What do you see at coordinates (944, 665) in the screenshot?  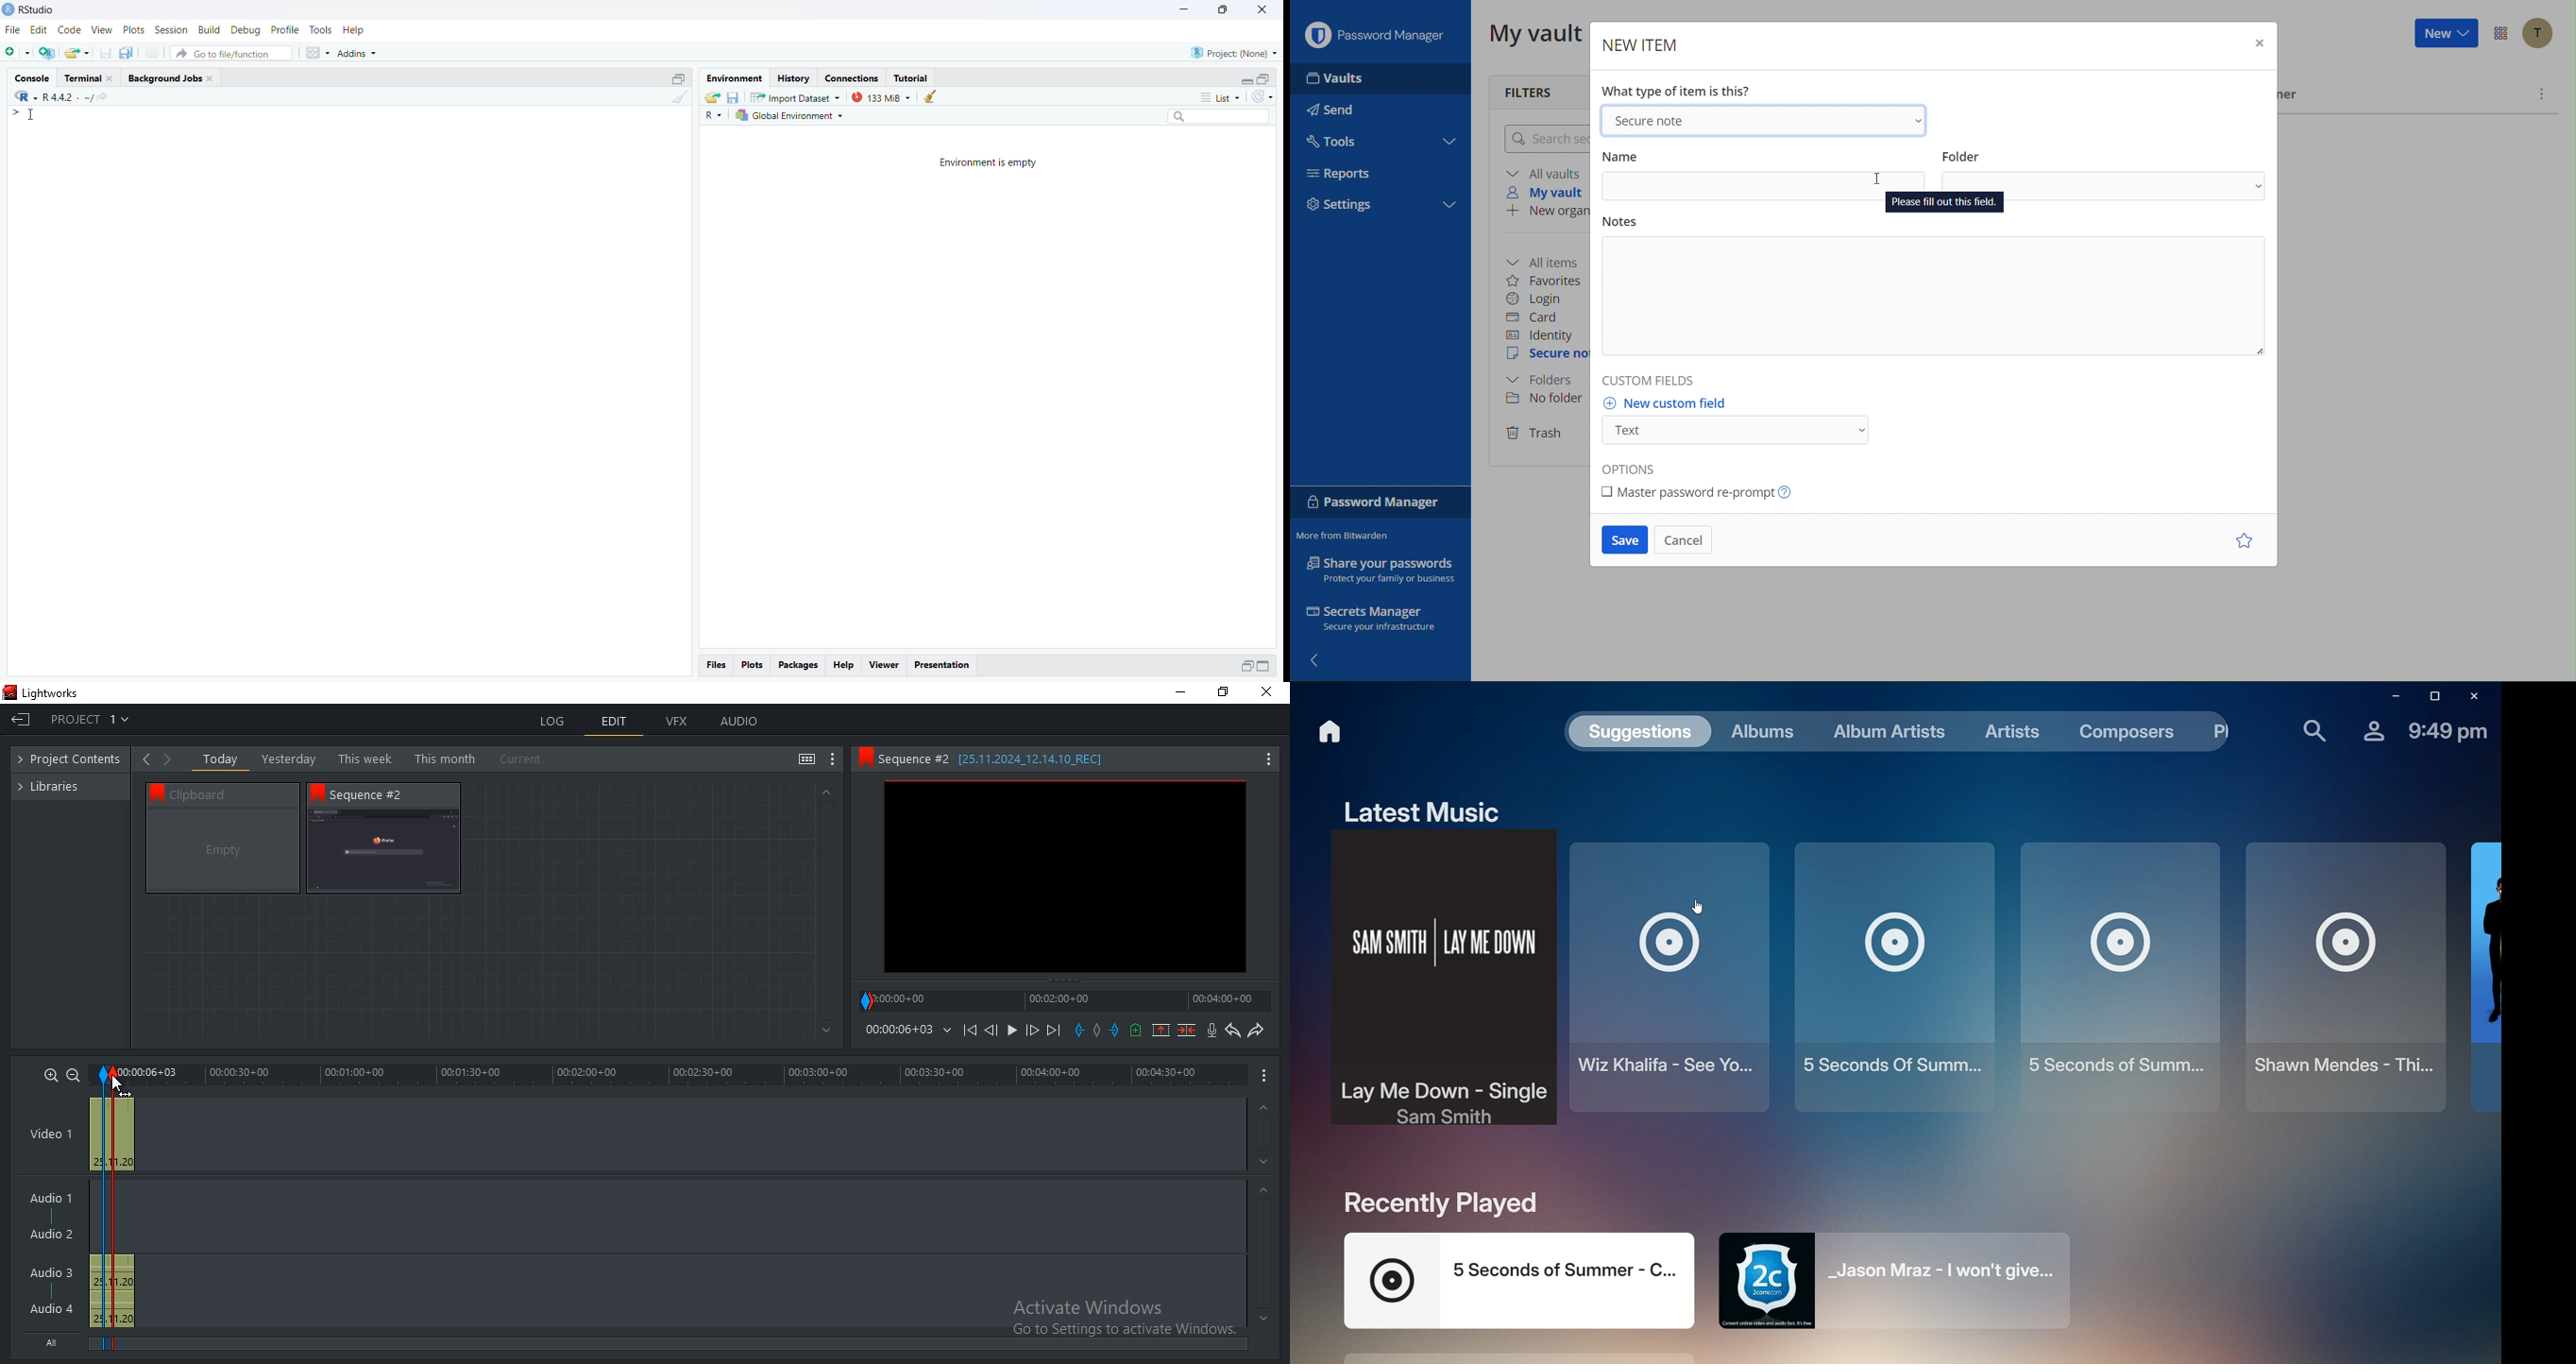 I see `Presentation` at bounding box center [944, 665].